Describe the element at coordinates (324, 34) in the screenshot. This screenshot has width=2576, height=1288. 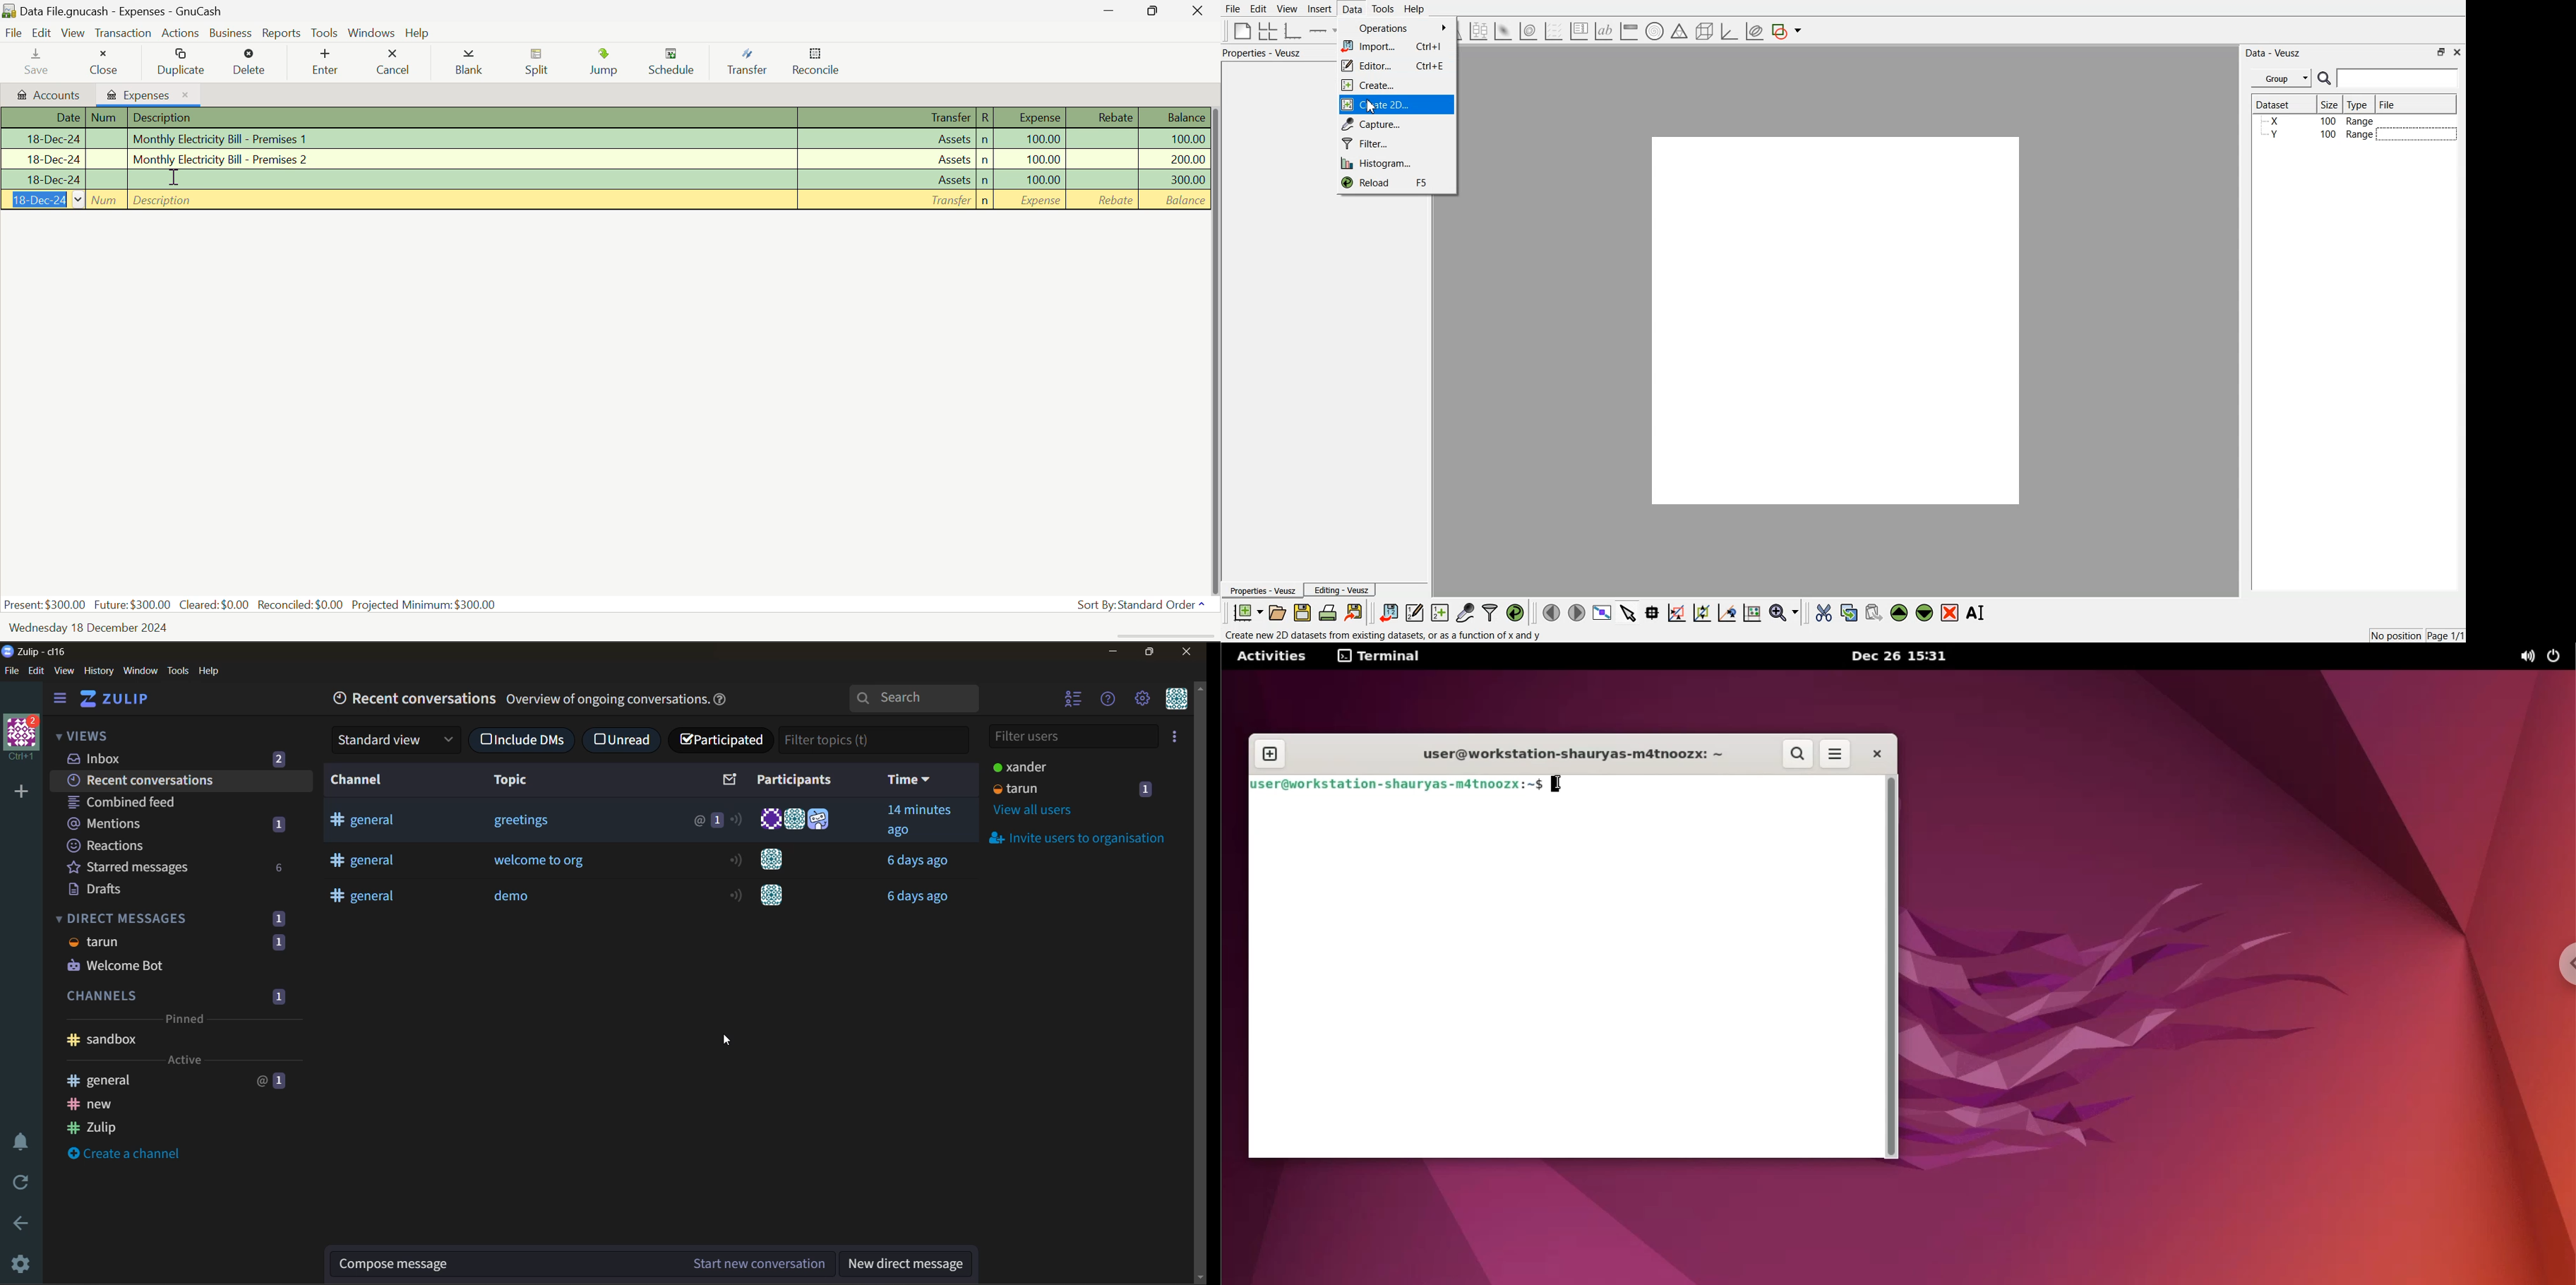
I see `Tools` at that location.